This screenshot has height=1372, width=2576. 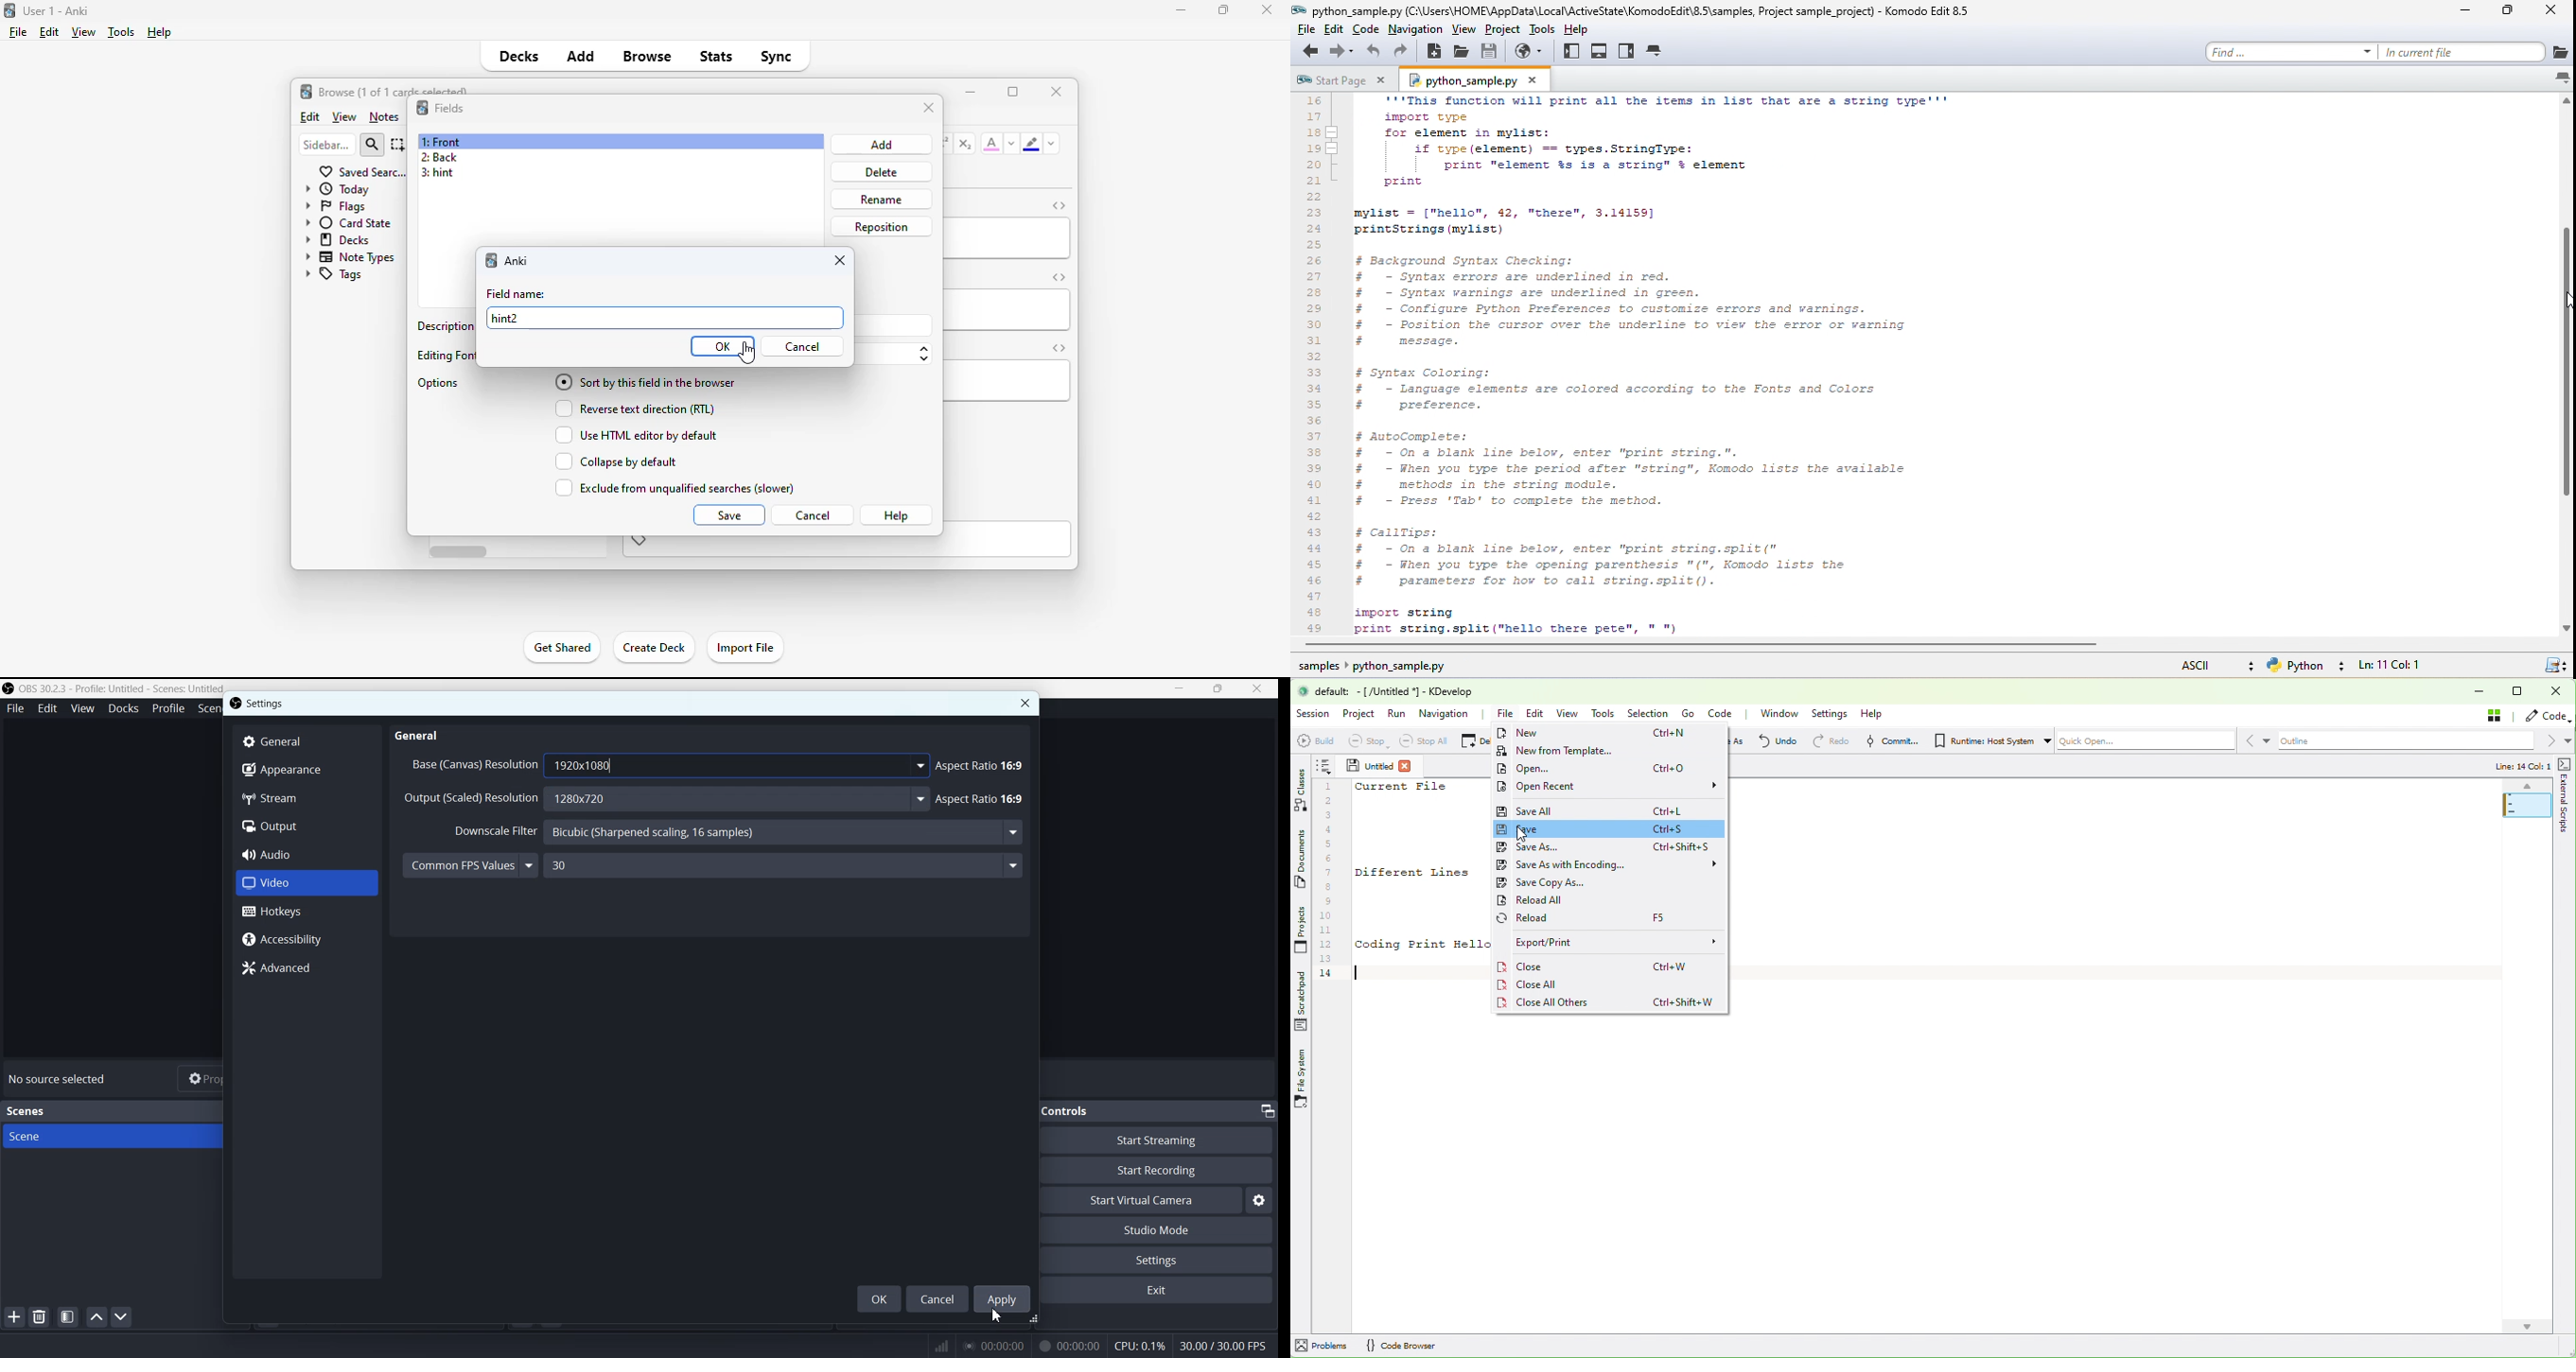 I want to click on options, so click(x=440, y=384).